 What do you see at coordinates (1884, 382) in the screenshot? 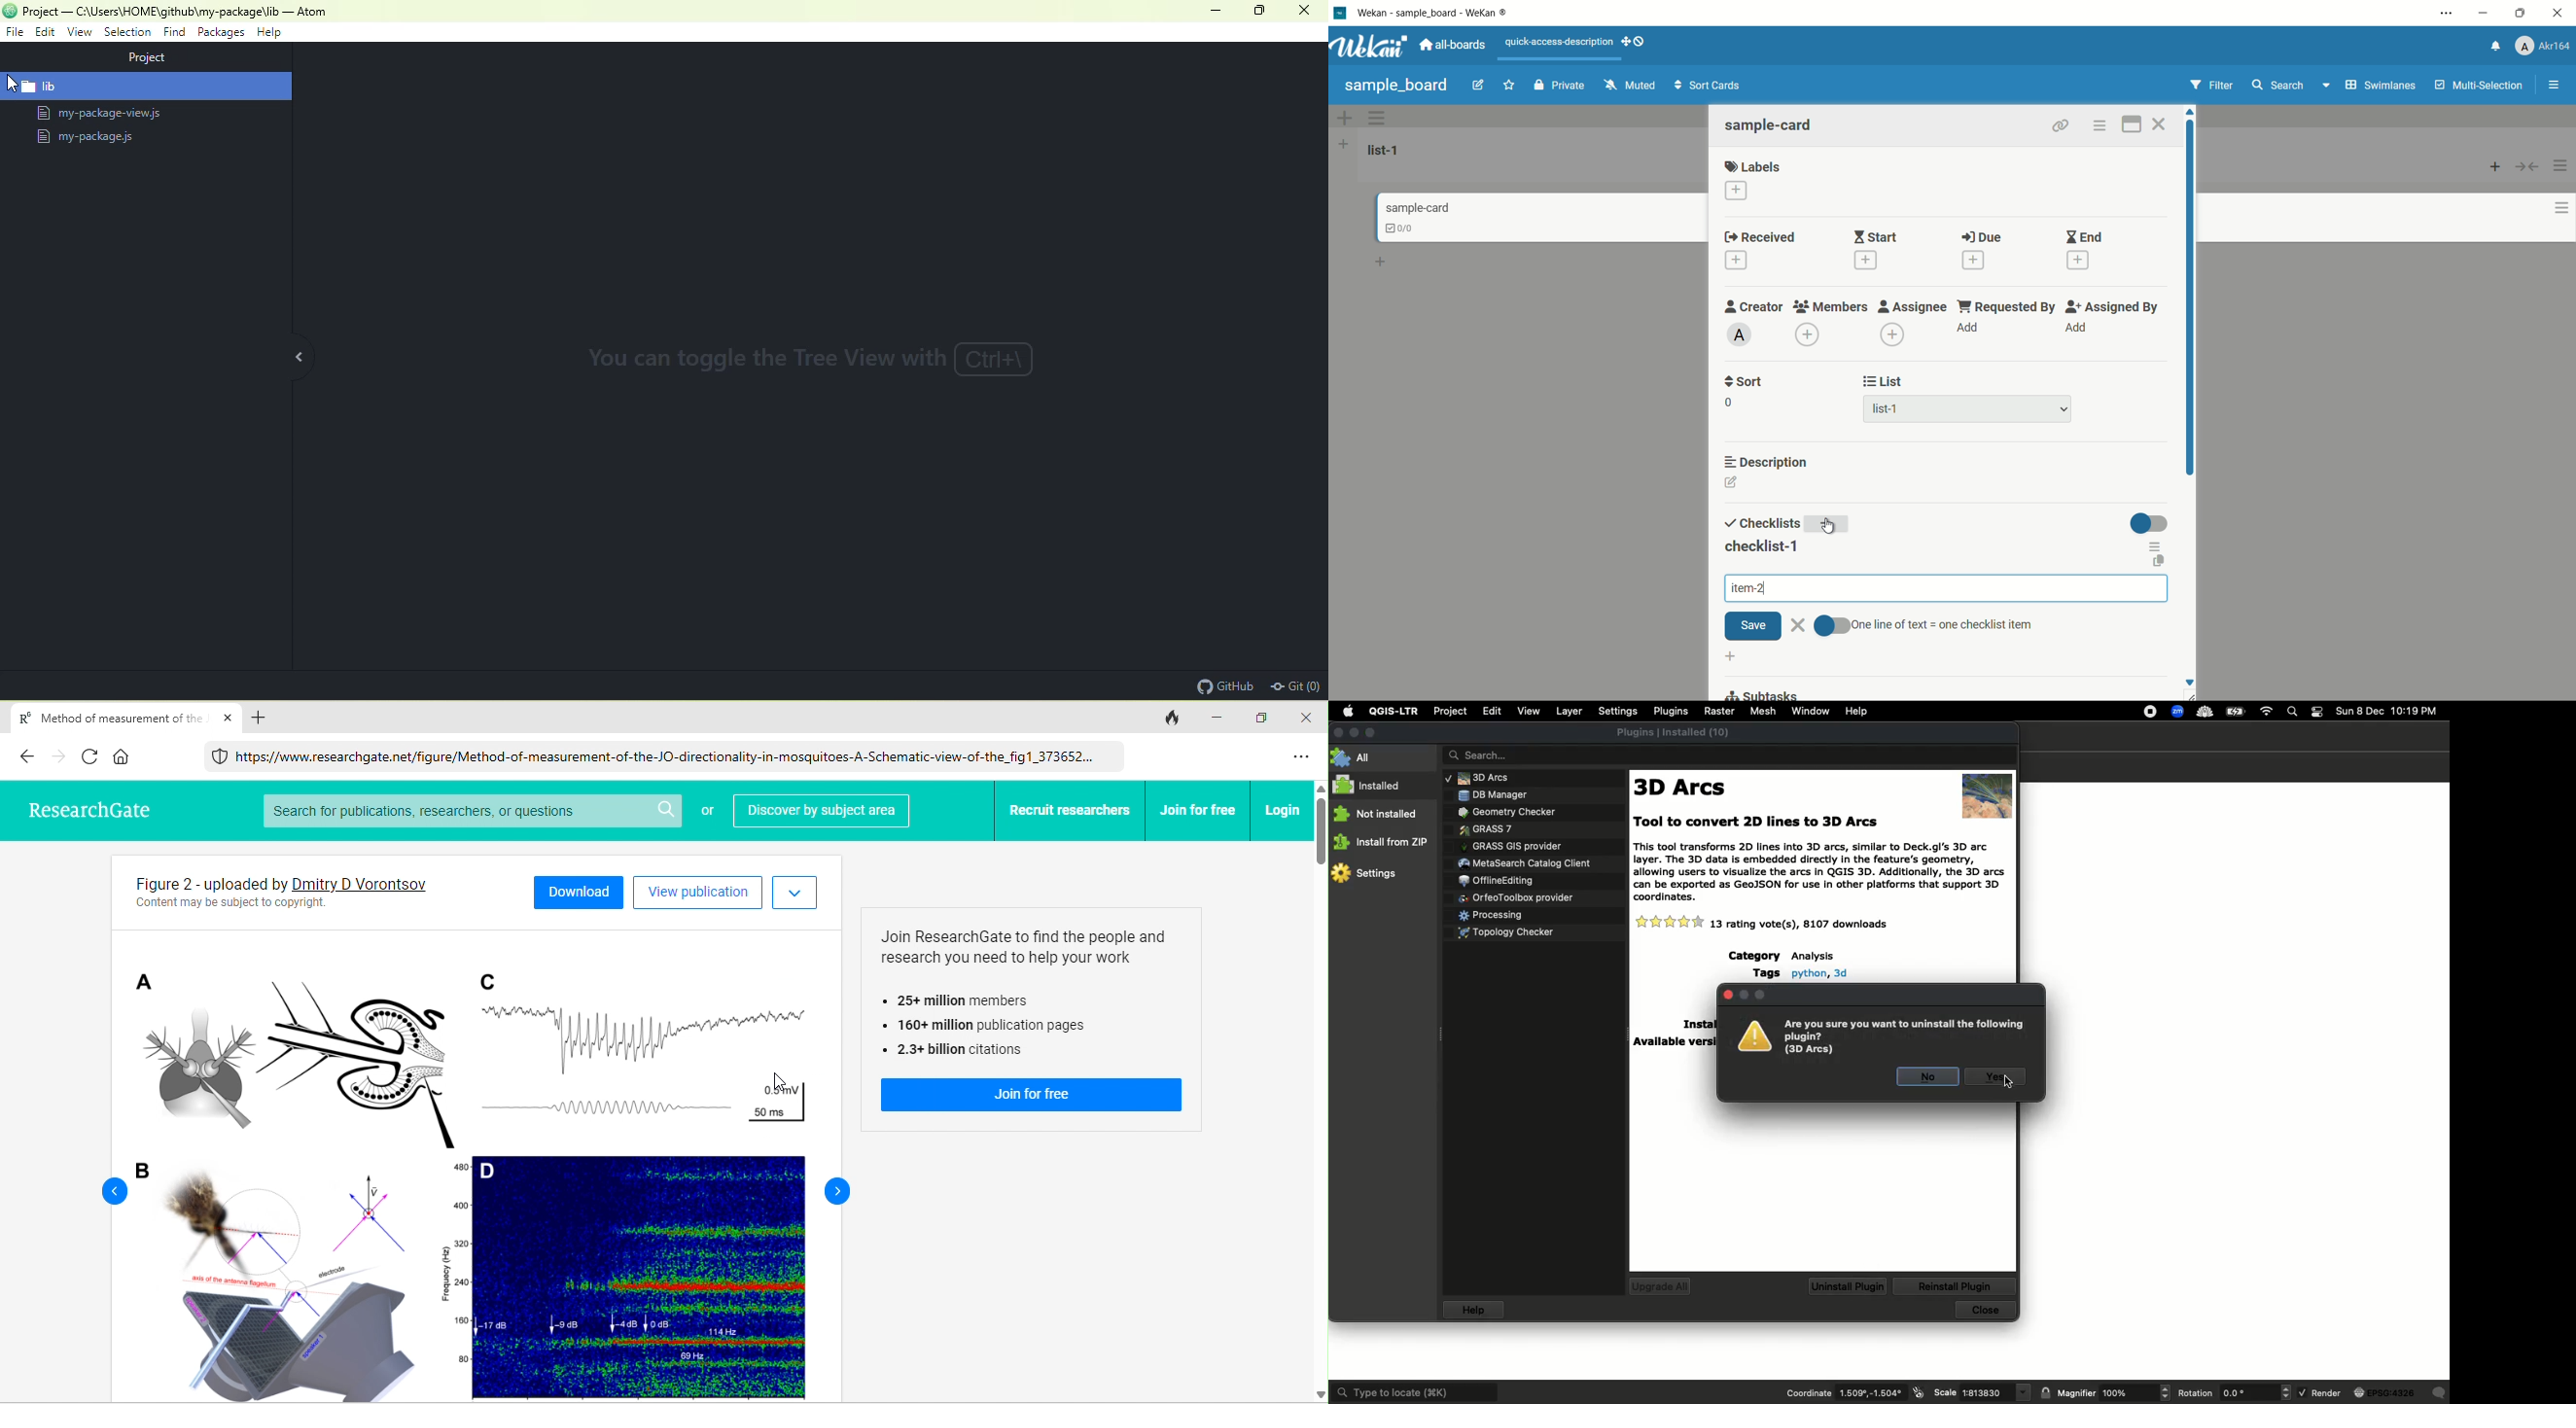
I see `list` at bounding box center [1884, 382].